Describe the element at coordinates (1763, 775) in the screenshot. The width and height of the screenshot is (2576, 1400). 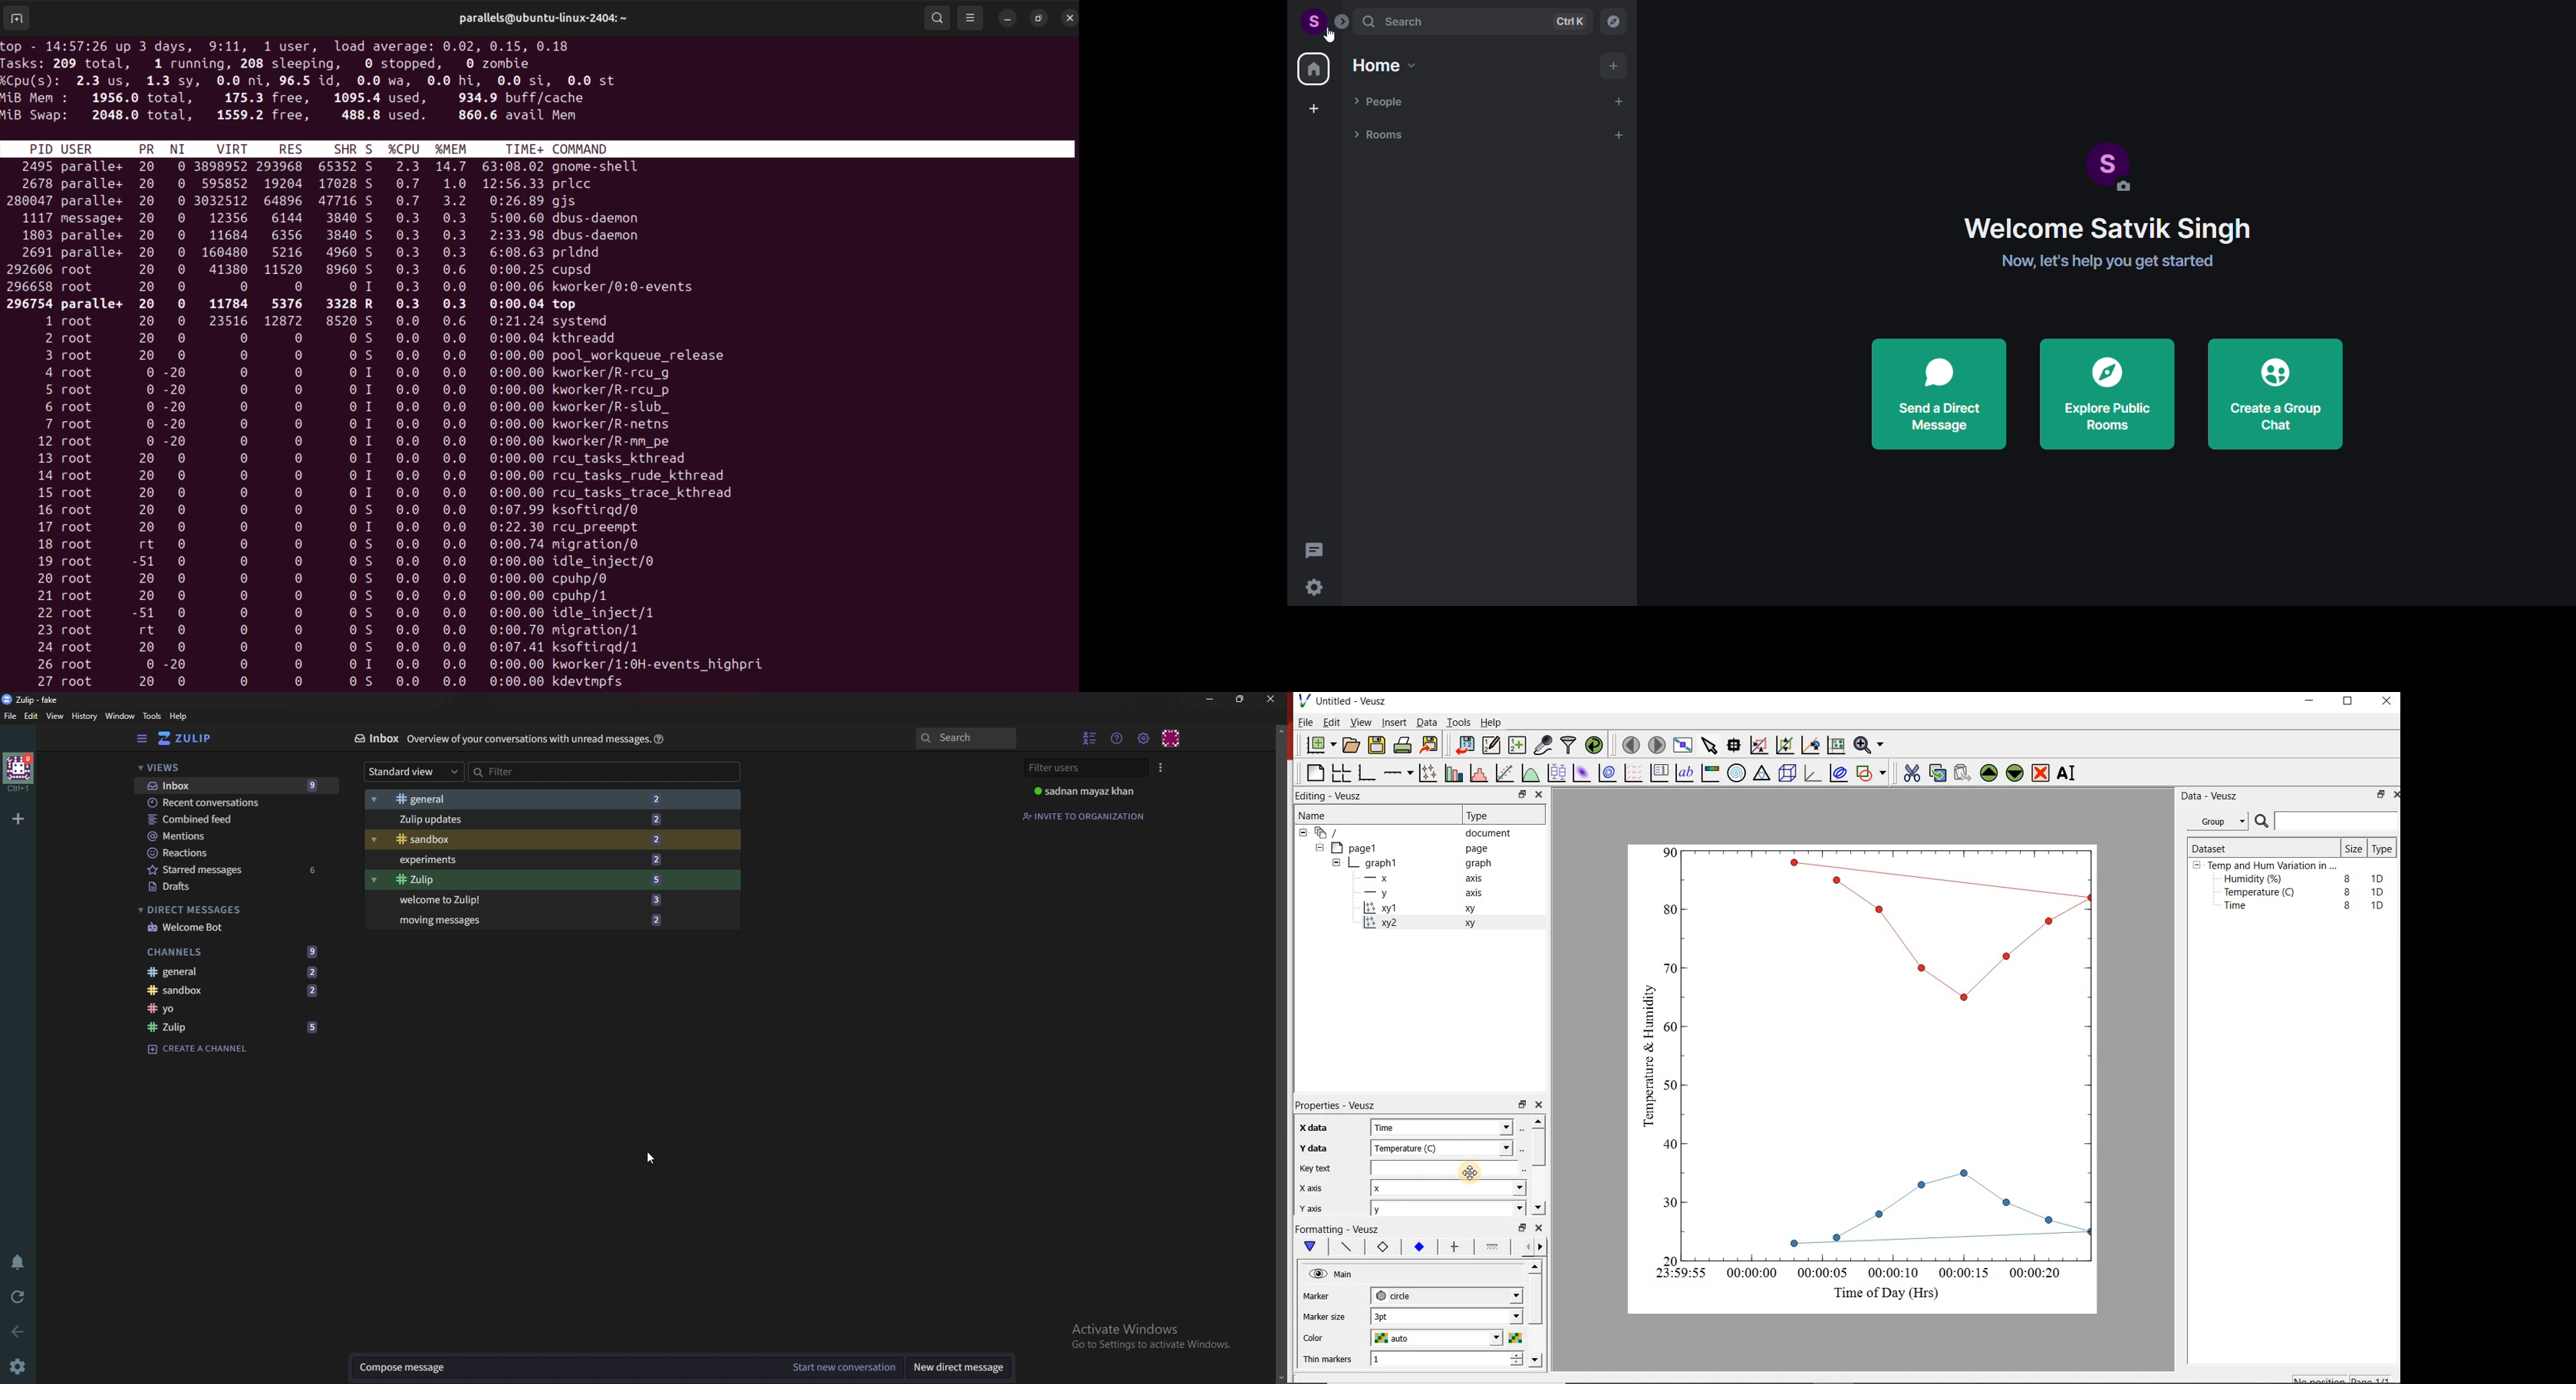
I see `ternary graph` at that location.